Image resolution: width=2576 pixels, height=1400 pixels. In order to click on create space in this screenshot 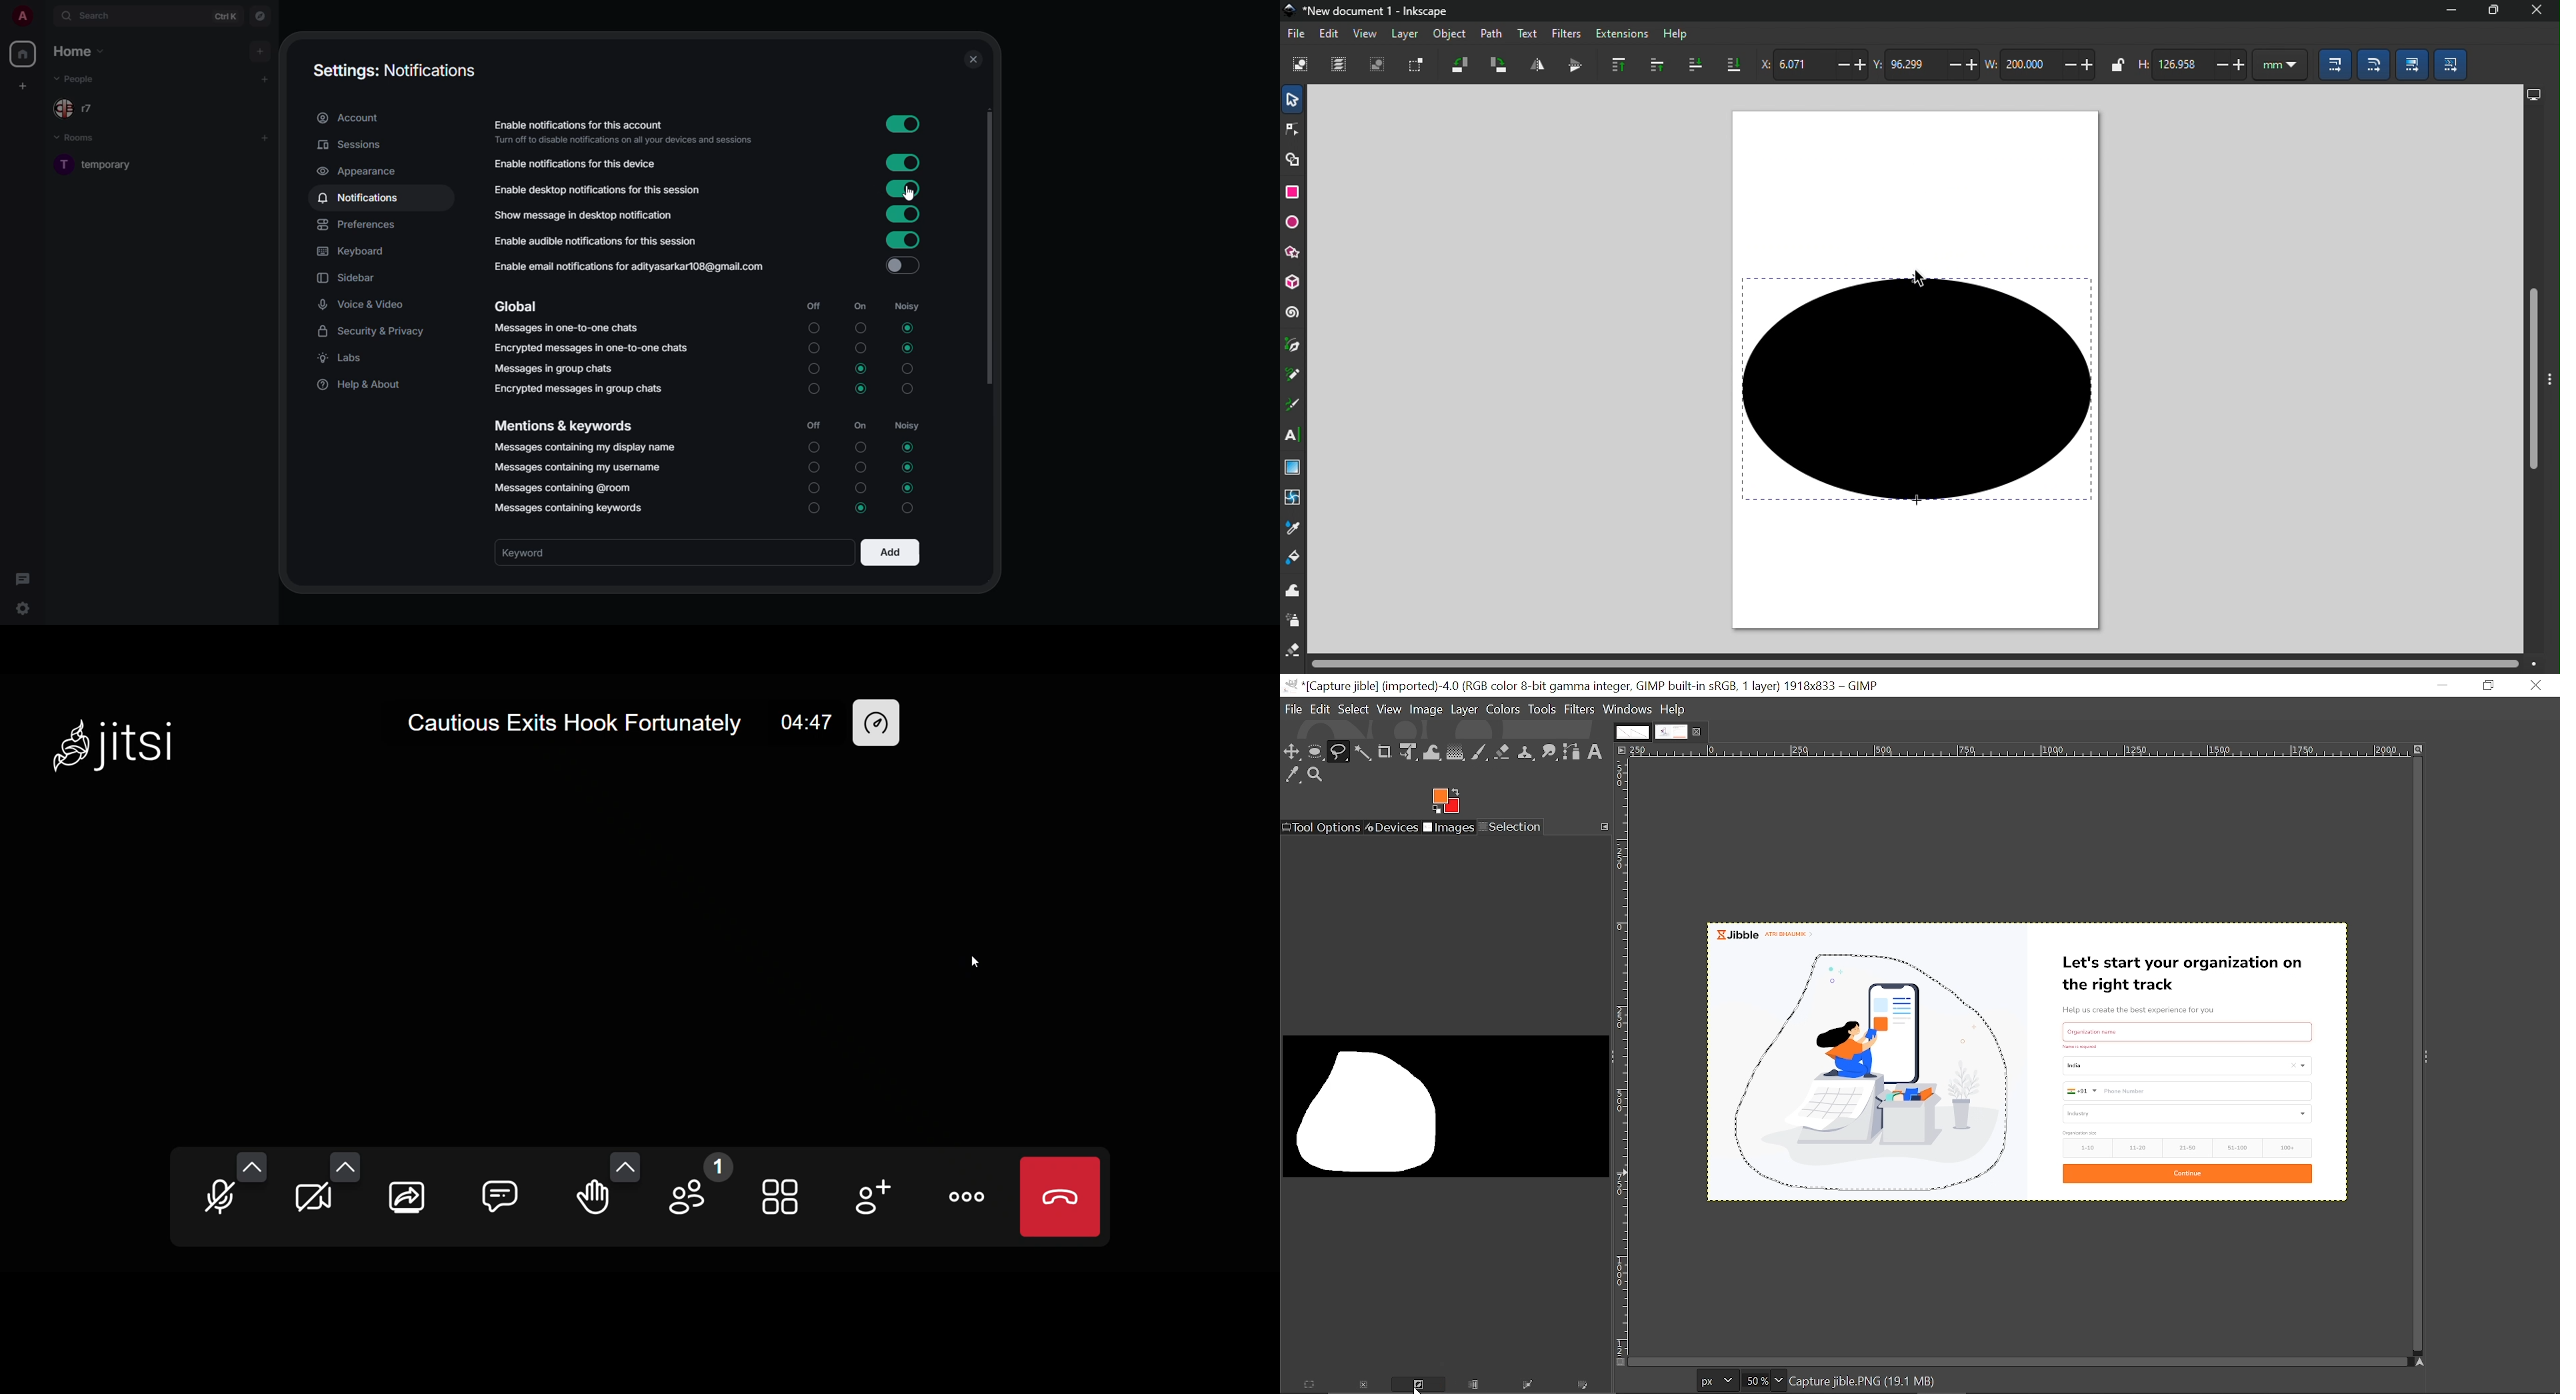, I will do `click(22, 87)`.